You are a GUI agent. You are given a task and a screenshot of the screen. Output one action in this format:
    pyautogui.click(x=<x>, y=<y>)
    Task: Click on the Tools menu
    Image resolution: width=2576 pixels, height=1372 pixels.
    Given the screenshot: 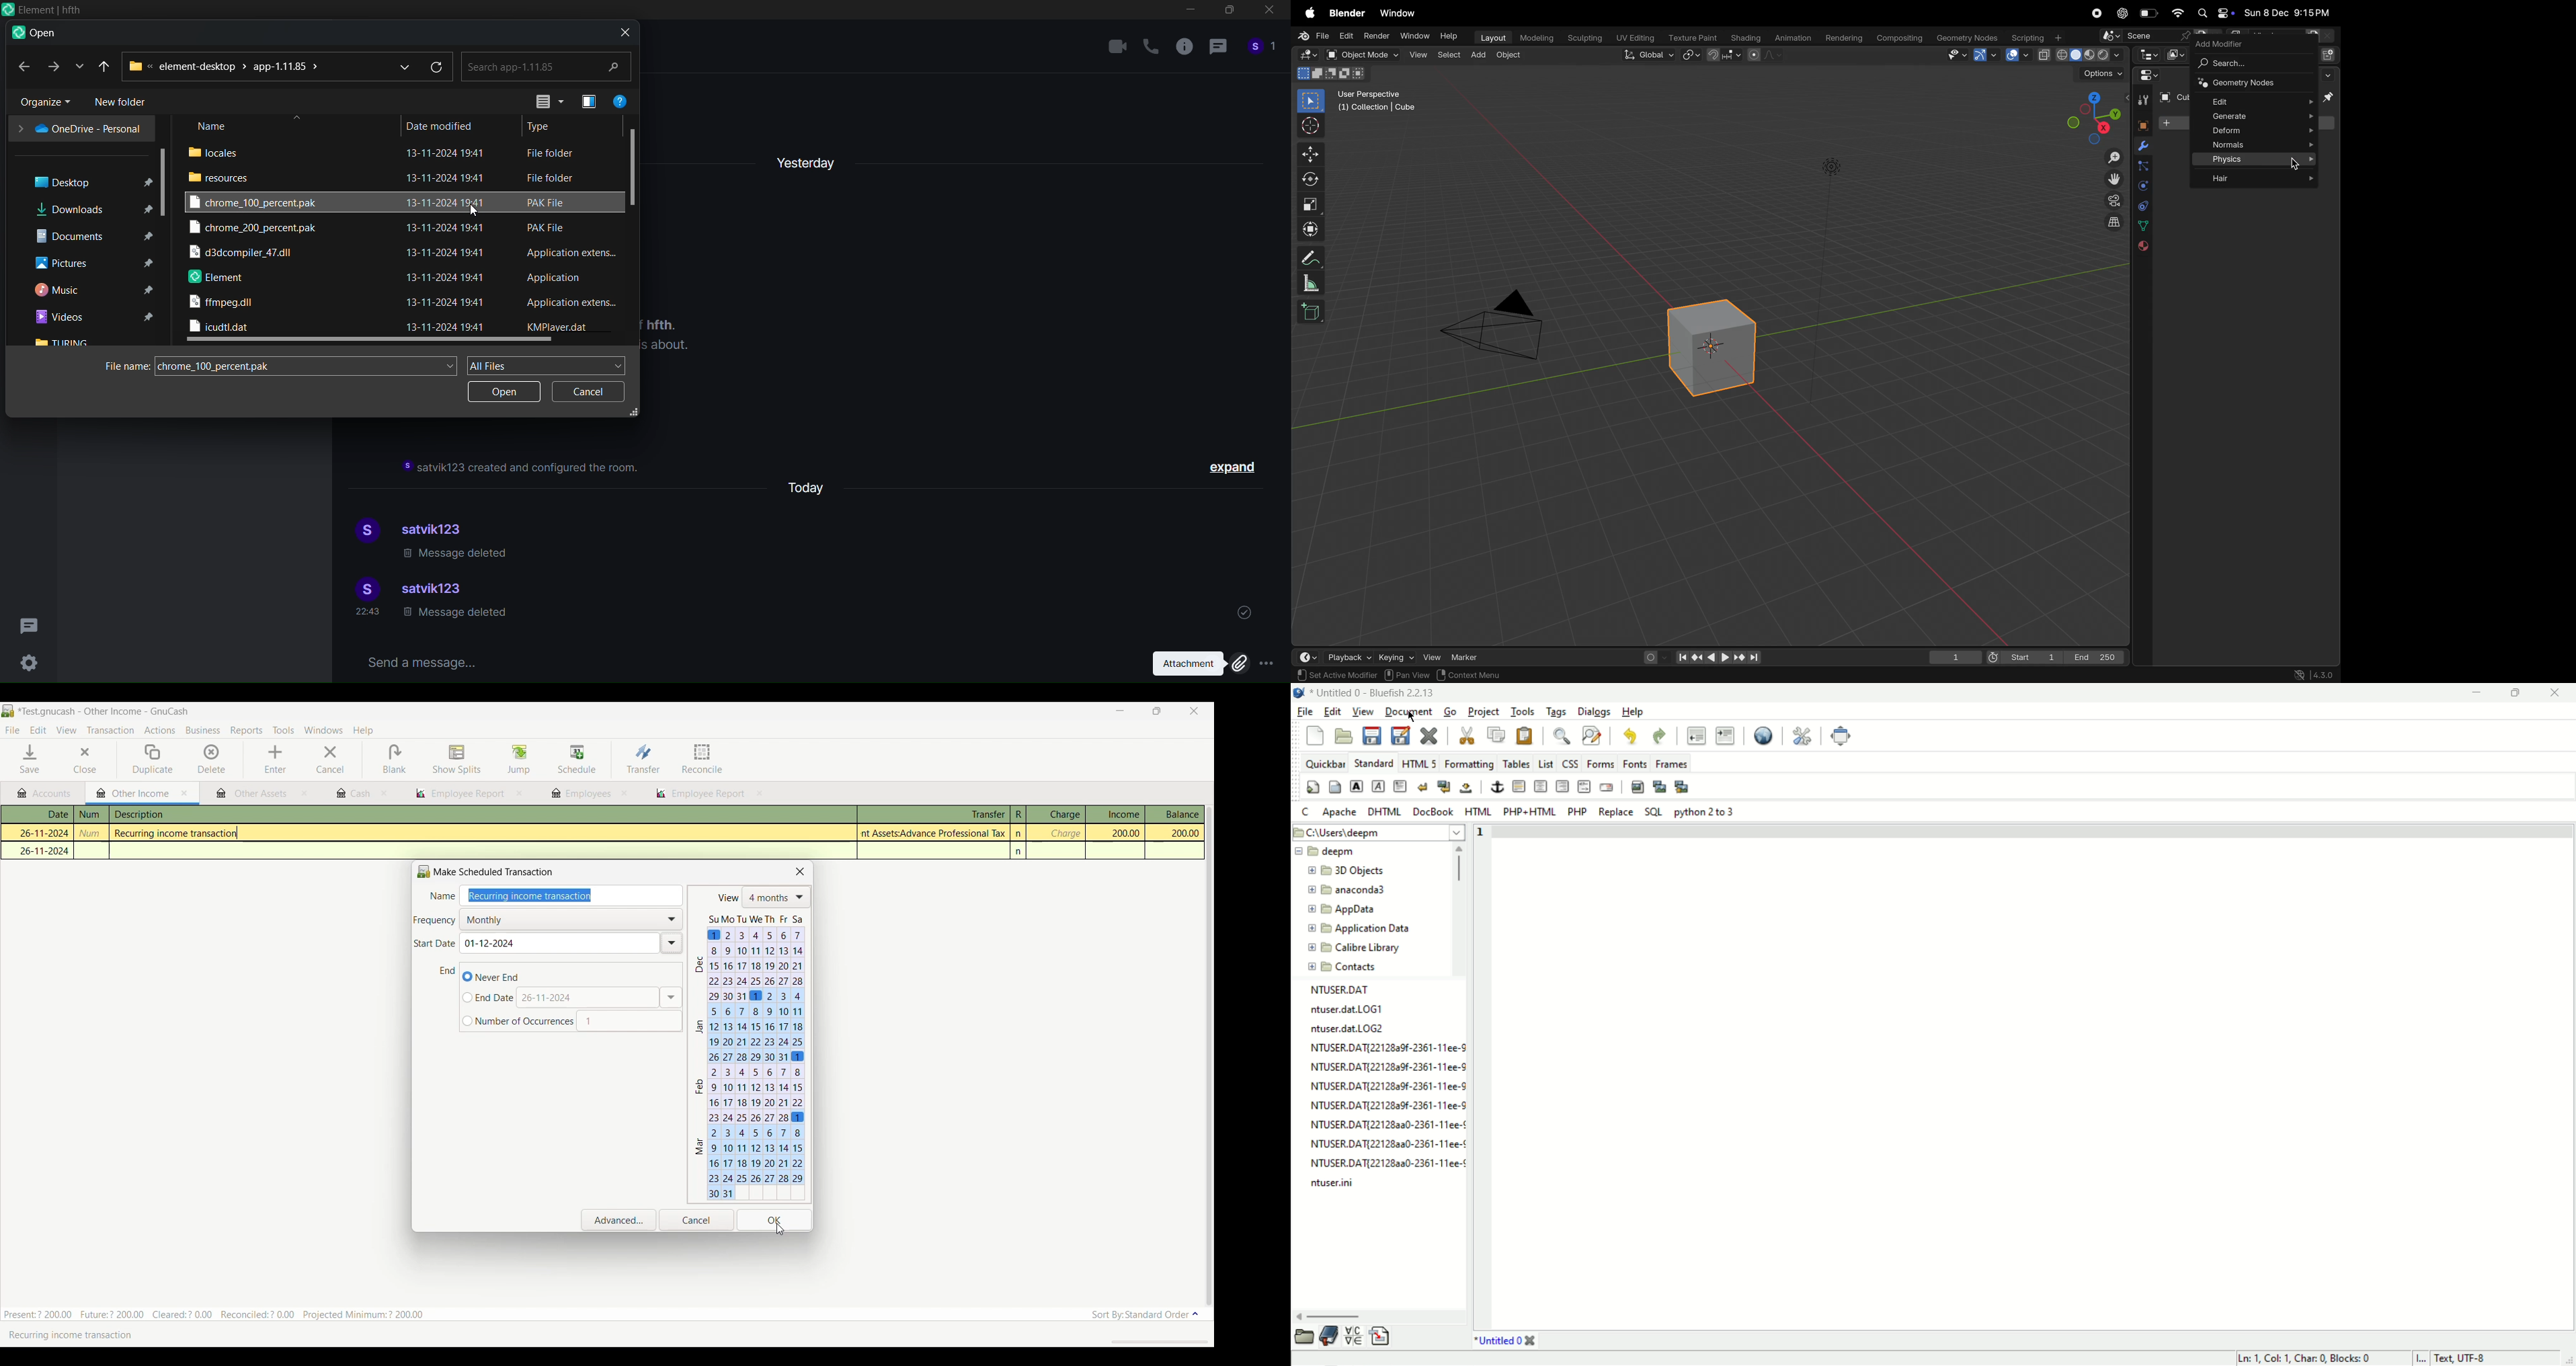 What is the action you would take?
    pyautogui.click(x=283, y=731)
    